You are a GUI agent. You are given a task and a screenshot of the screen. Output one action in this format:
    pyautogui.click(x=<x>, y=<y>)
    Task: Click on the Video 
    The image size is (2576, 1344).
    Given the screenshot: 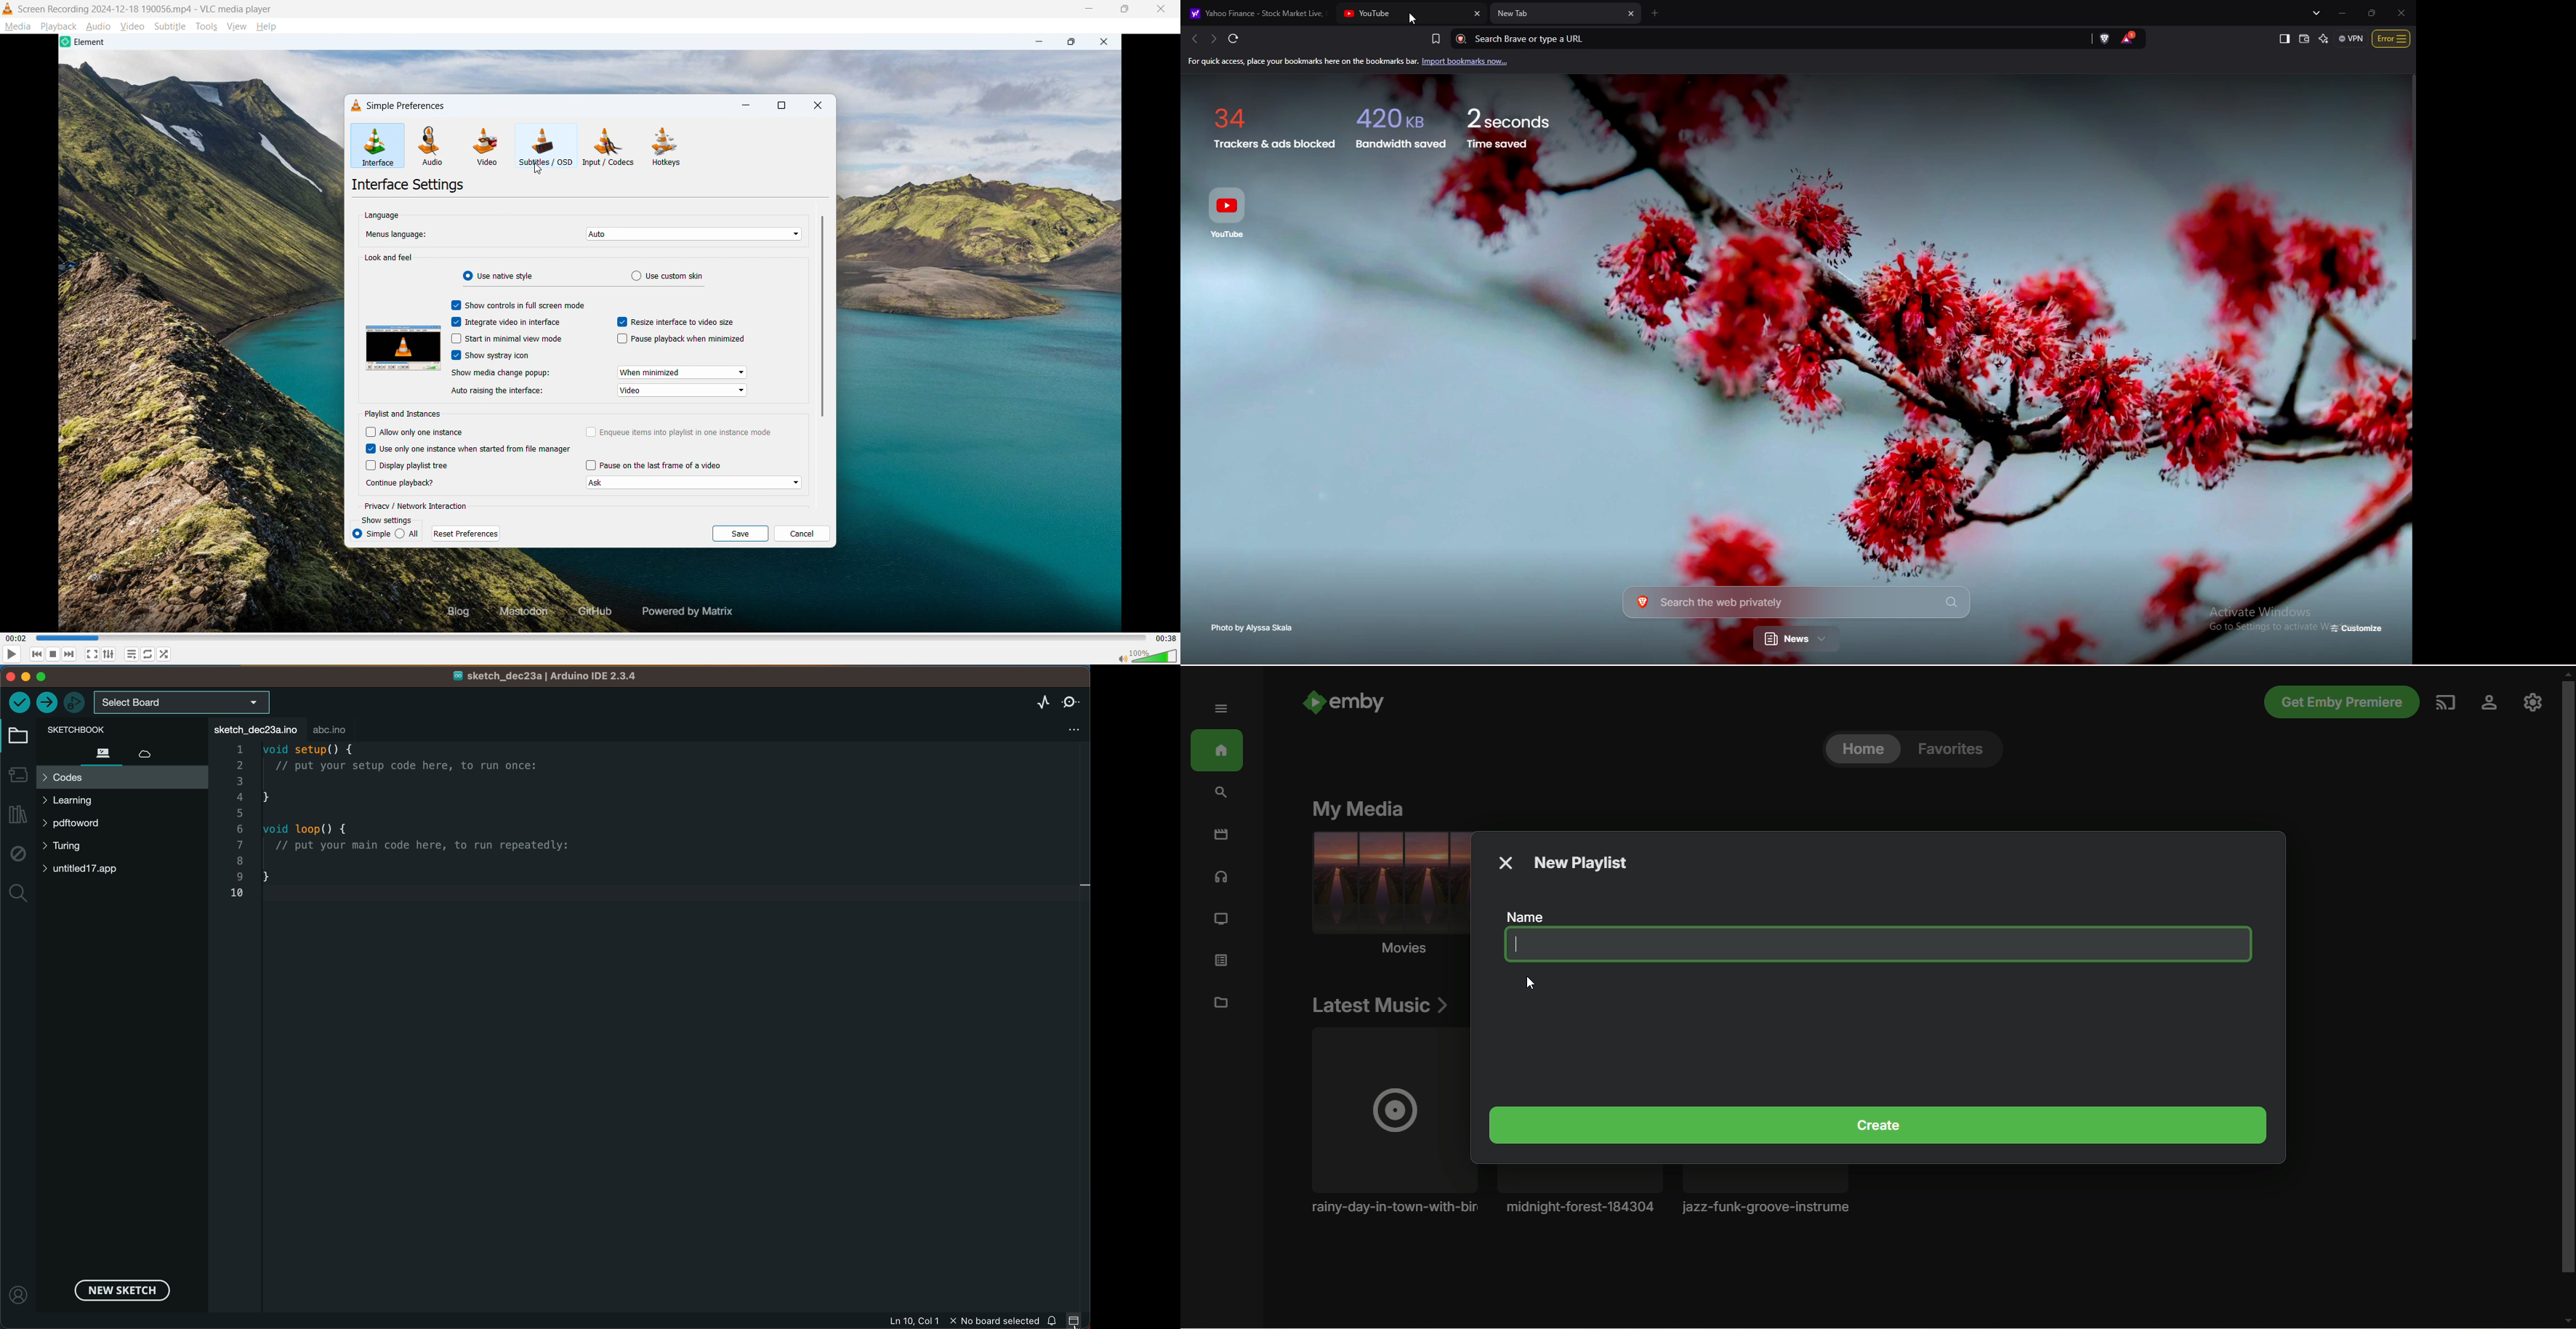 What is the action you would take?
    pyautogui.click(x=488, y=146)
    